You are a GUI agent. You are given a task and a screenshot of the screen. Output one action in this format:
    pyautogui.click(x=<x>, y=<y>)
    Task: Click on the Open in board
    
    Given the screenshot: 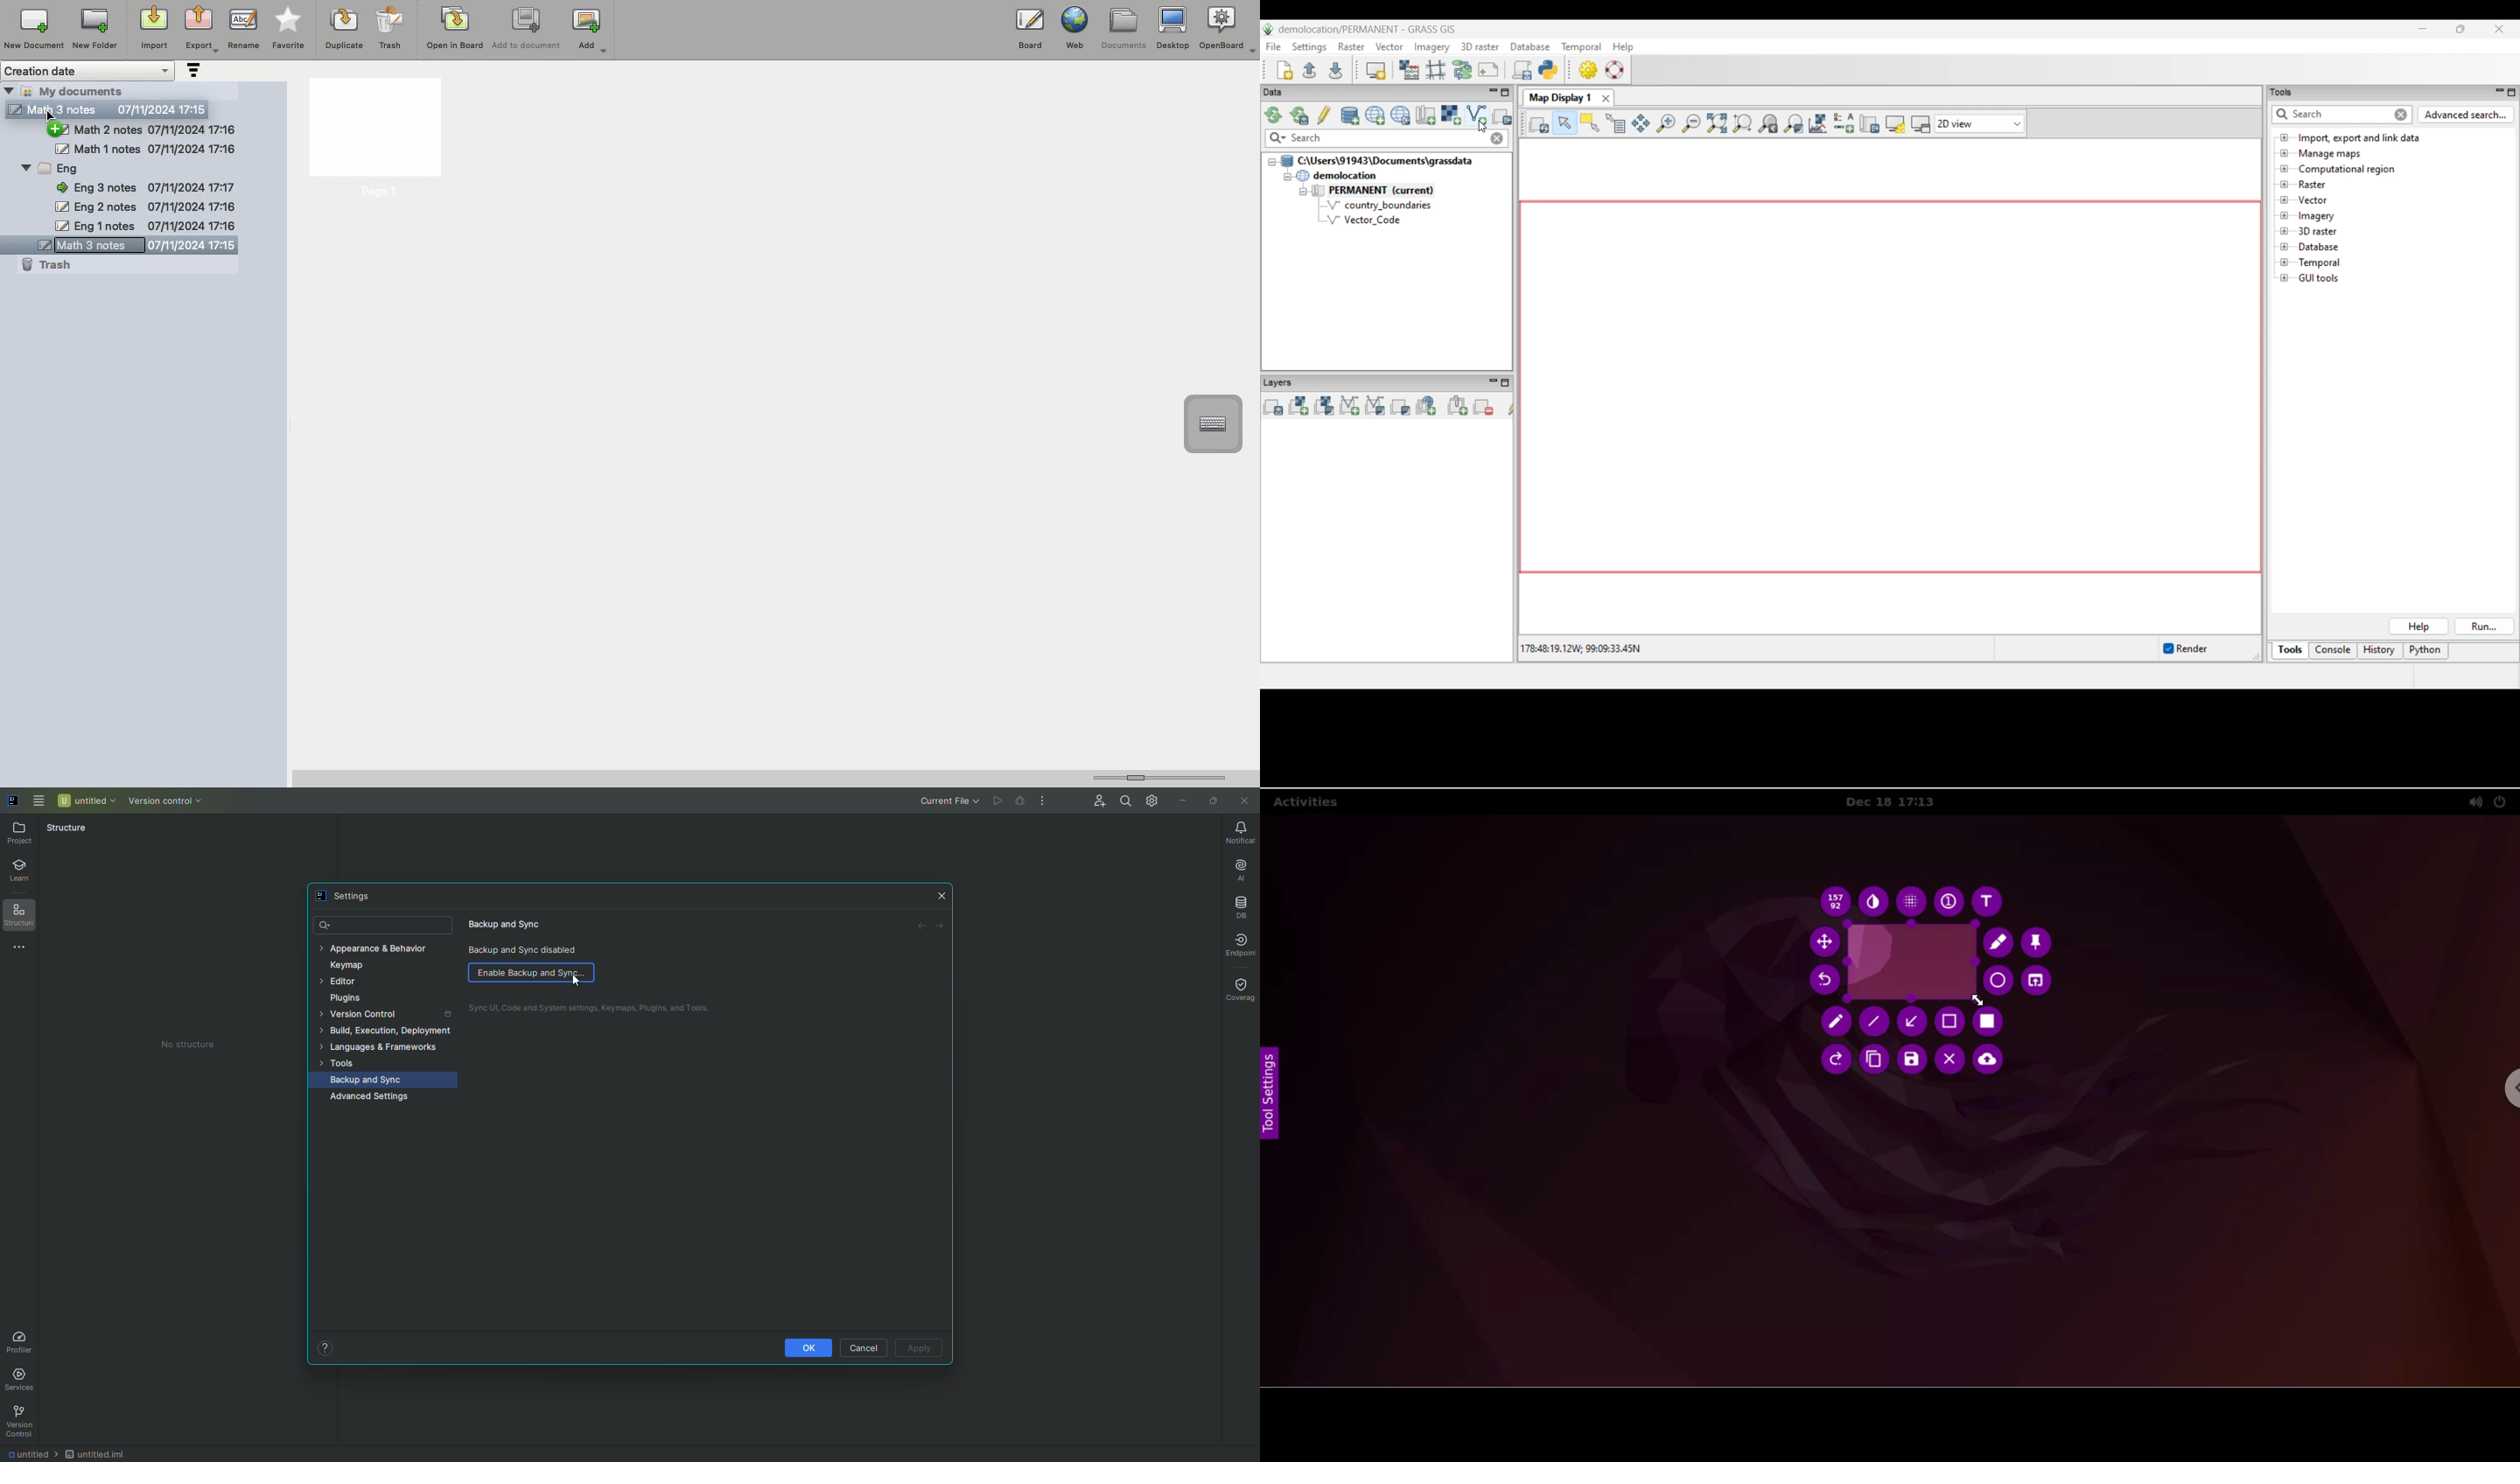 What is the action you would take?
    pyautogui.click(x=455, y=27)
    